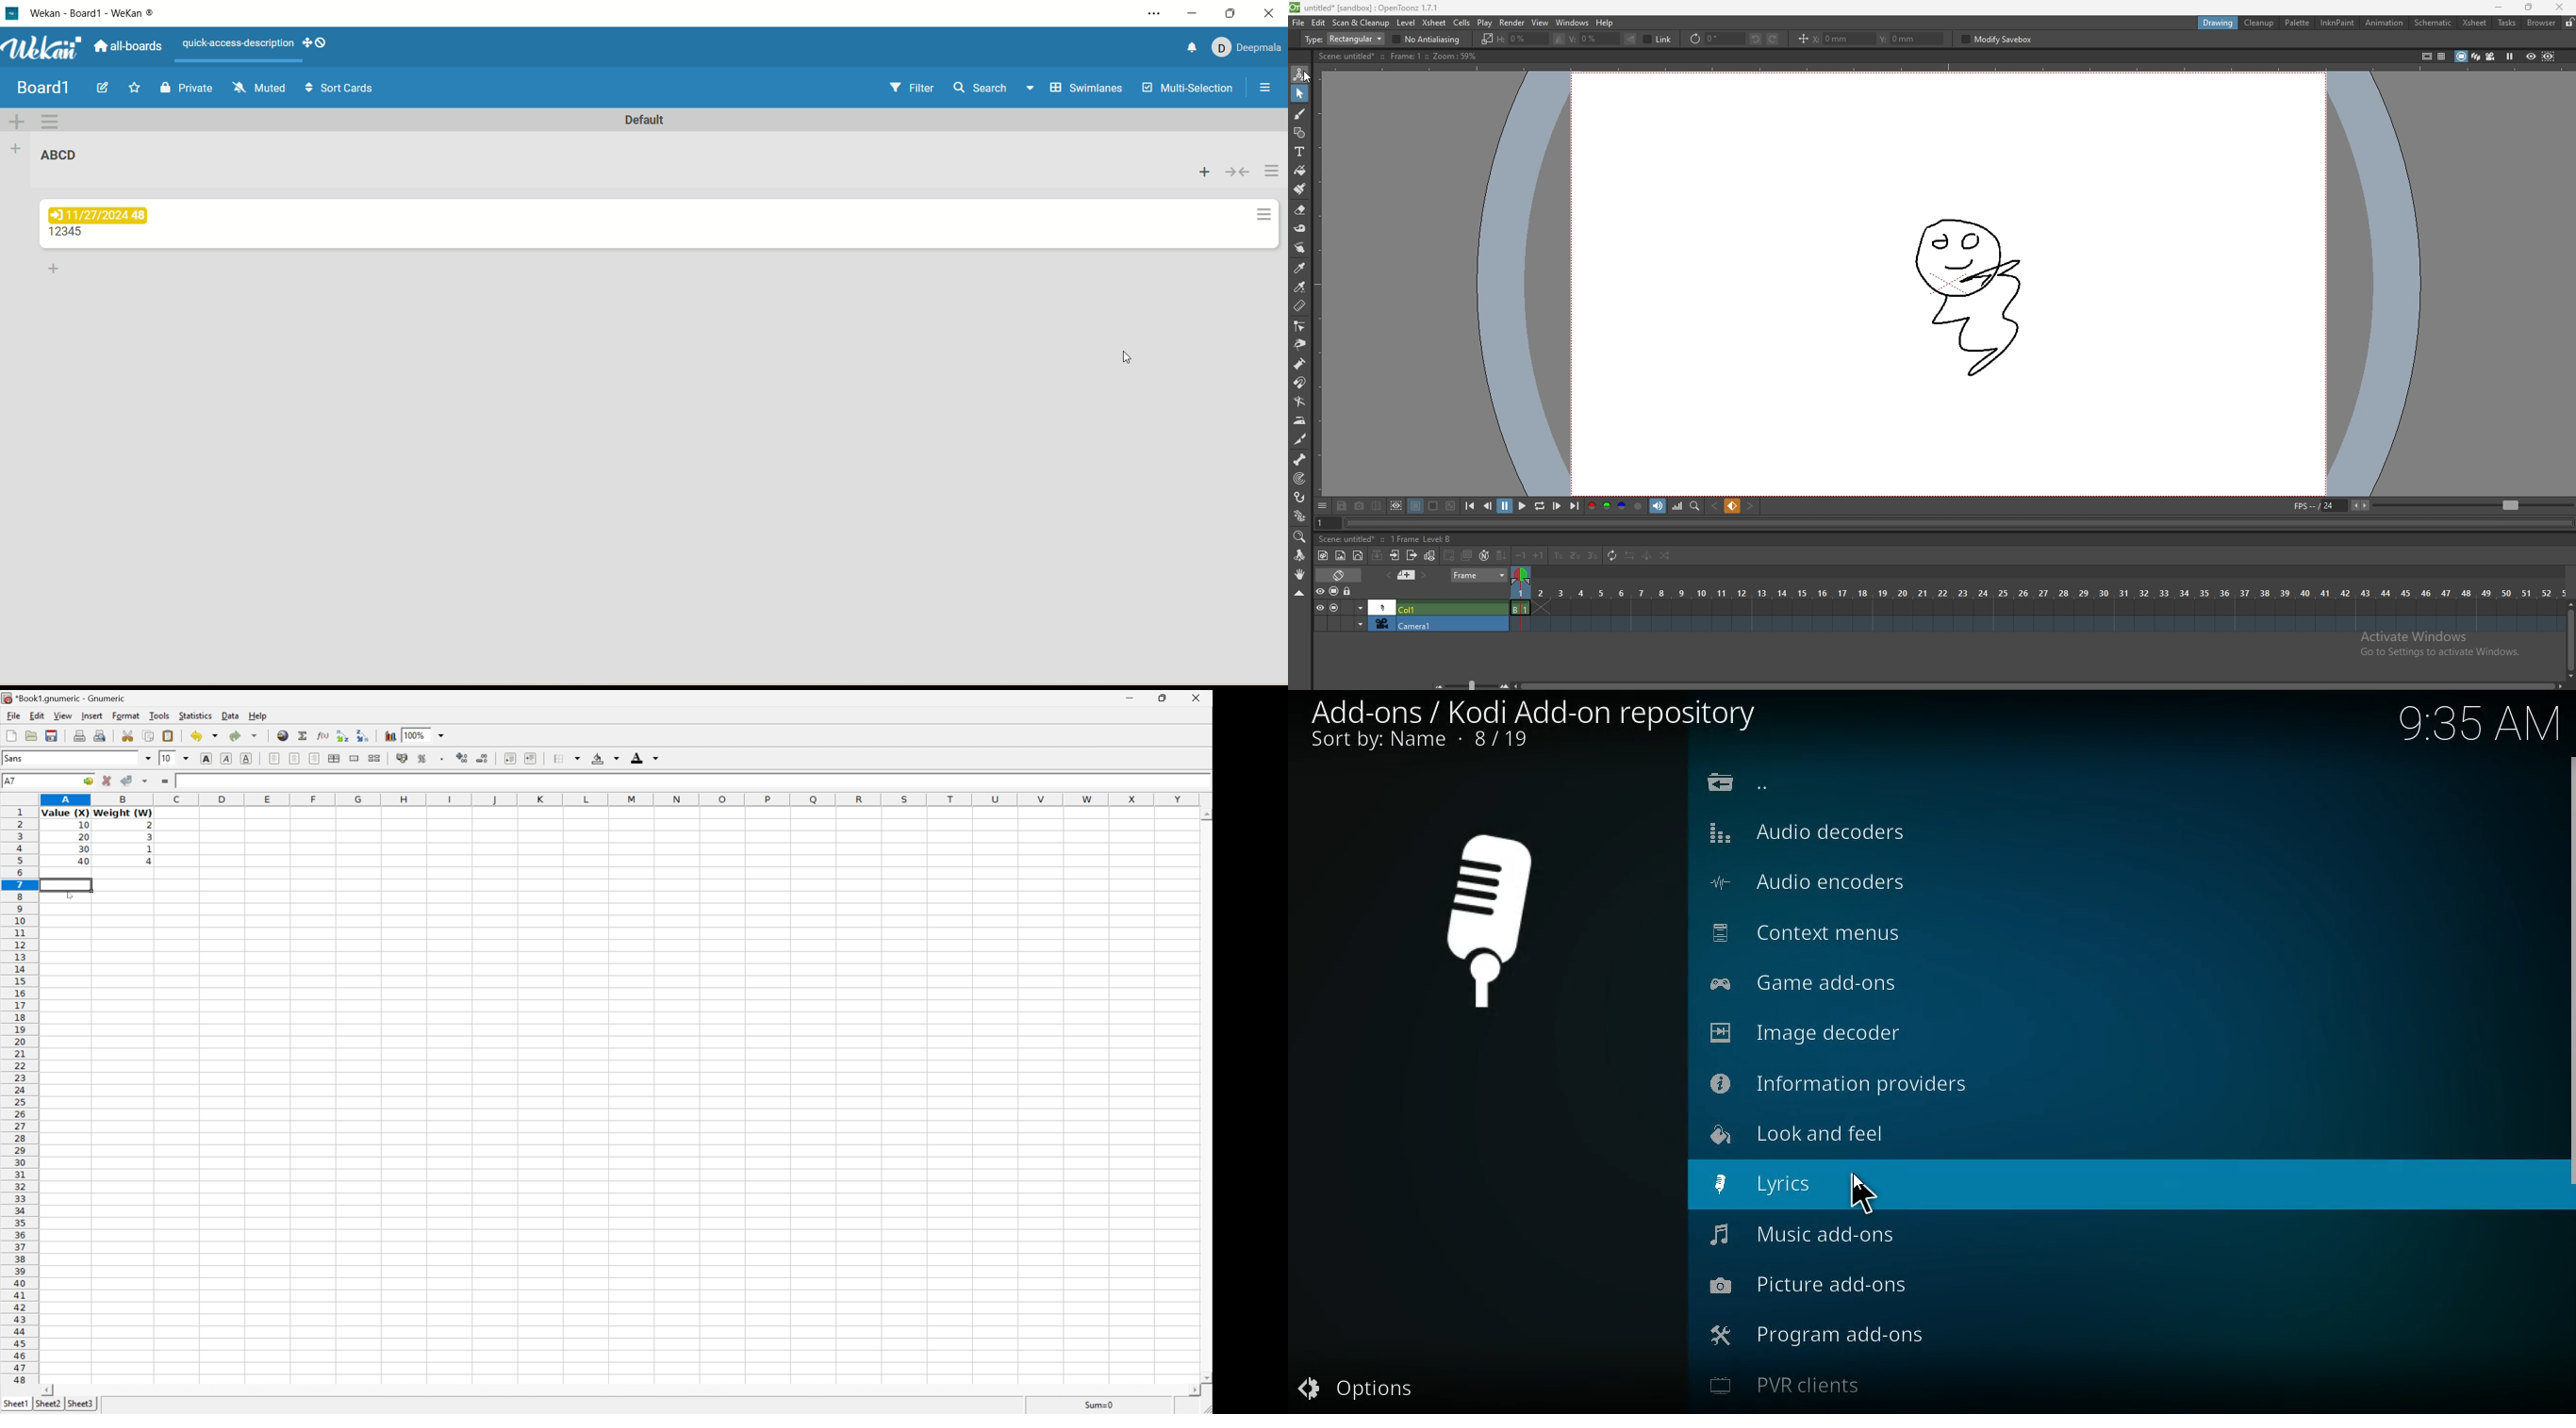 This screenshot has height=1428, width=2576. What do you see at coordinates (1125, 361) in the screenshot?
I see `cursor` at bounding box center [1125, 361].